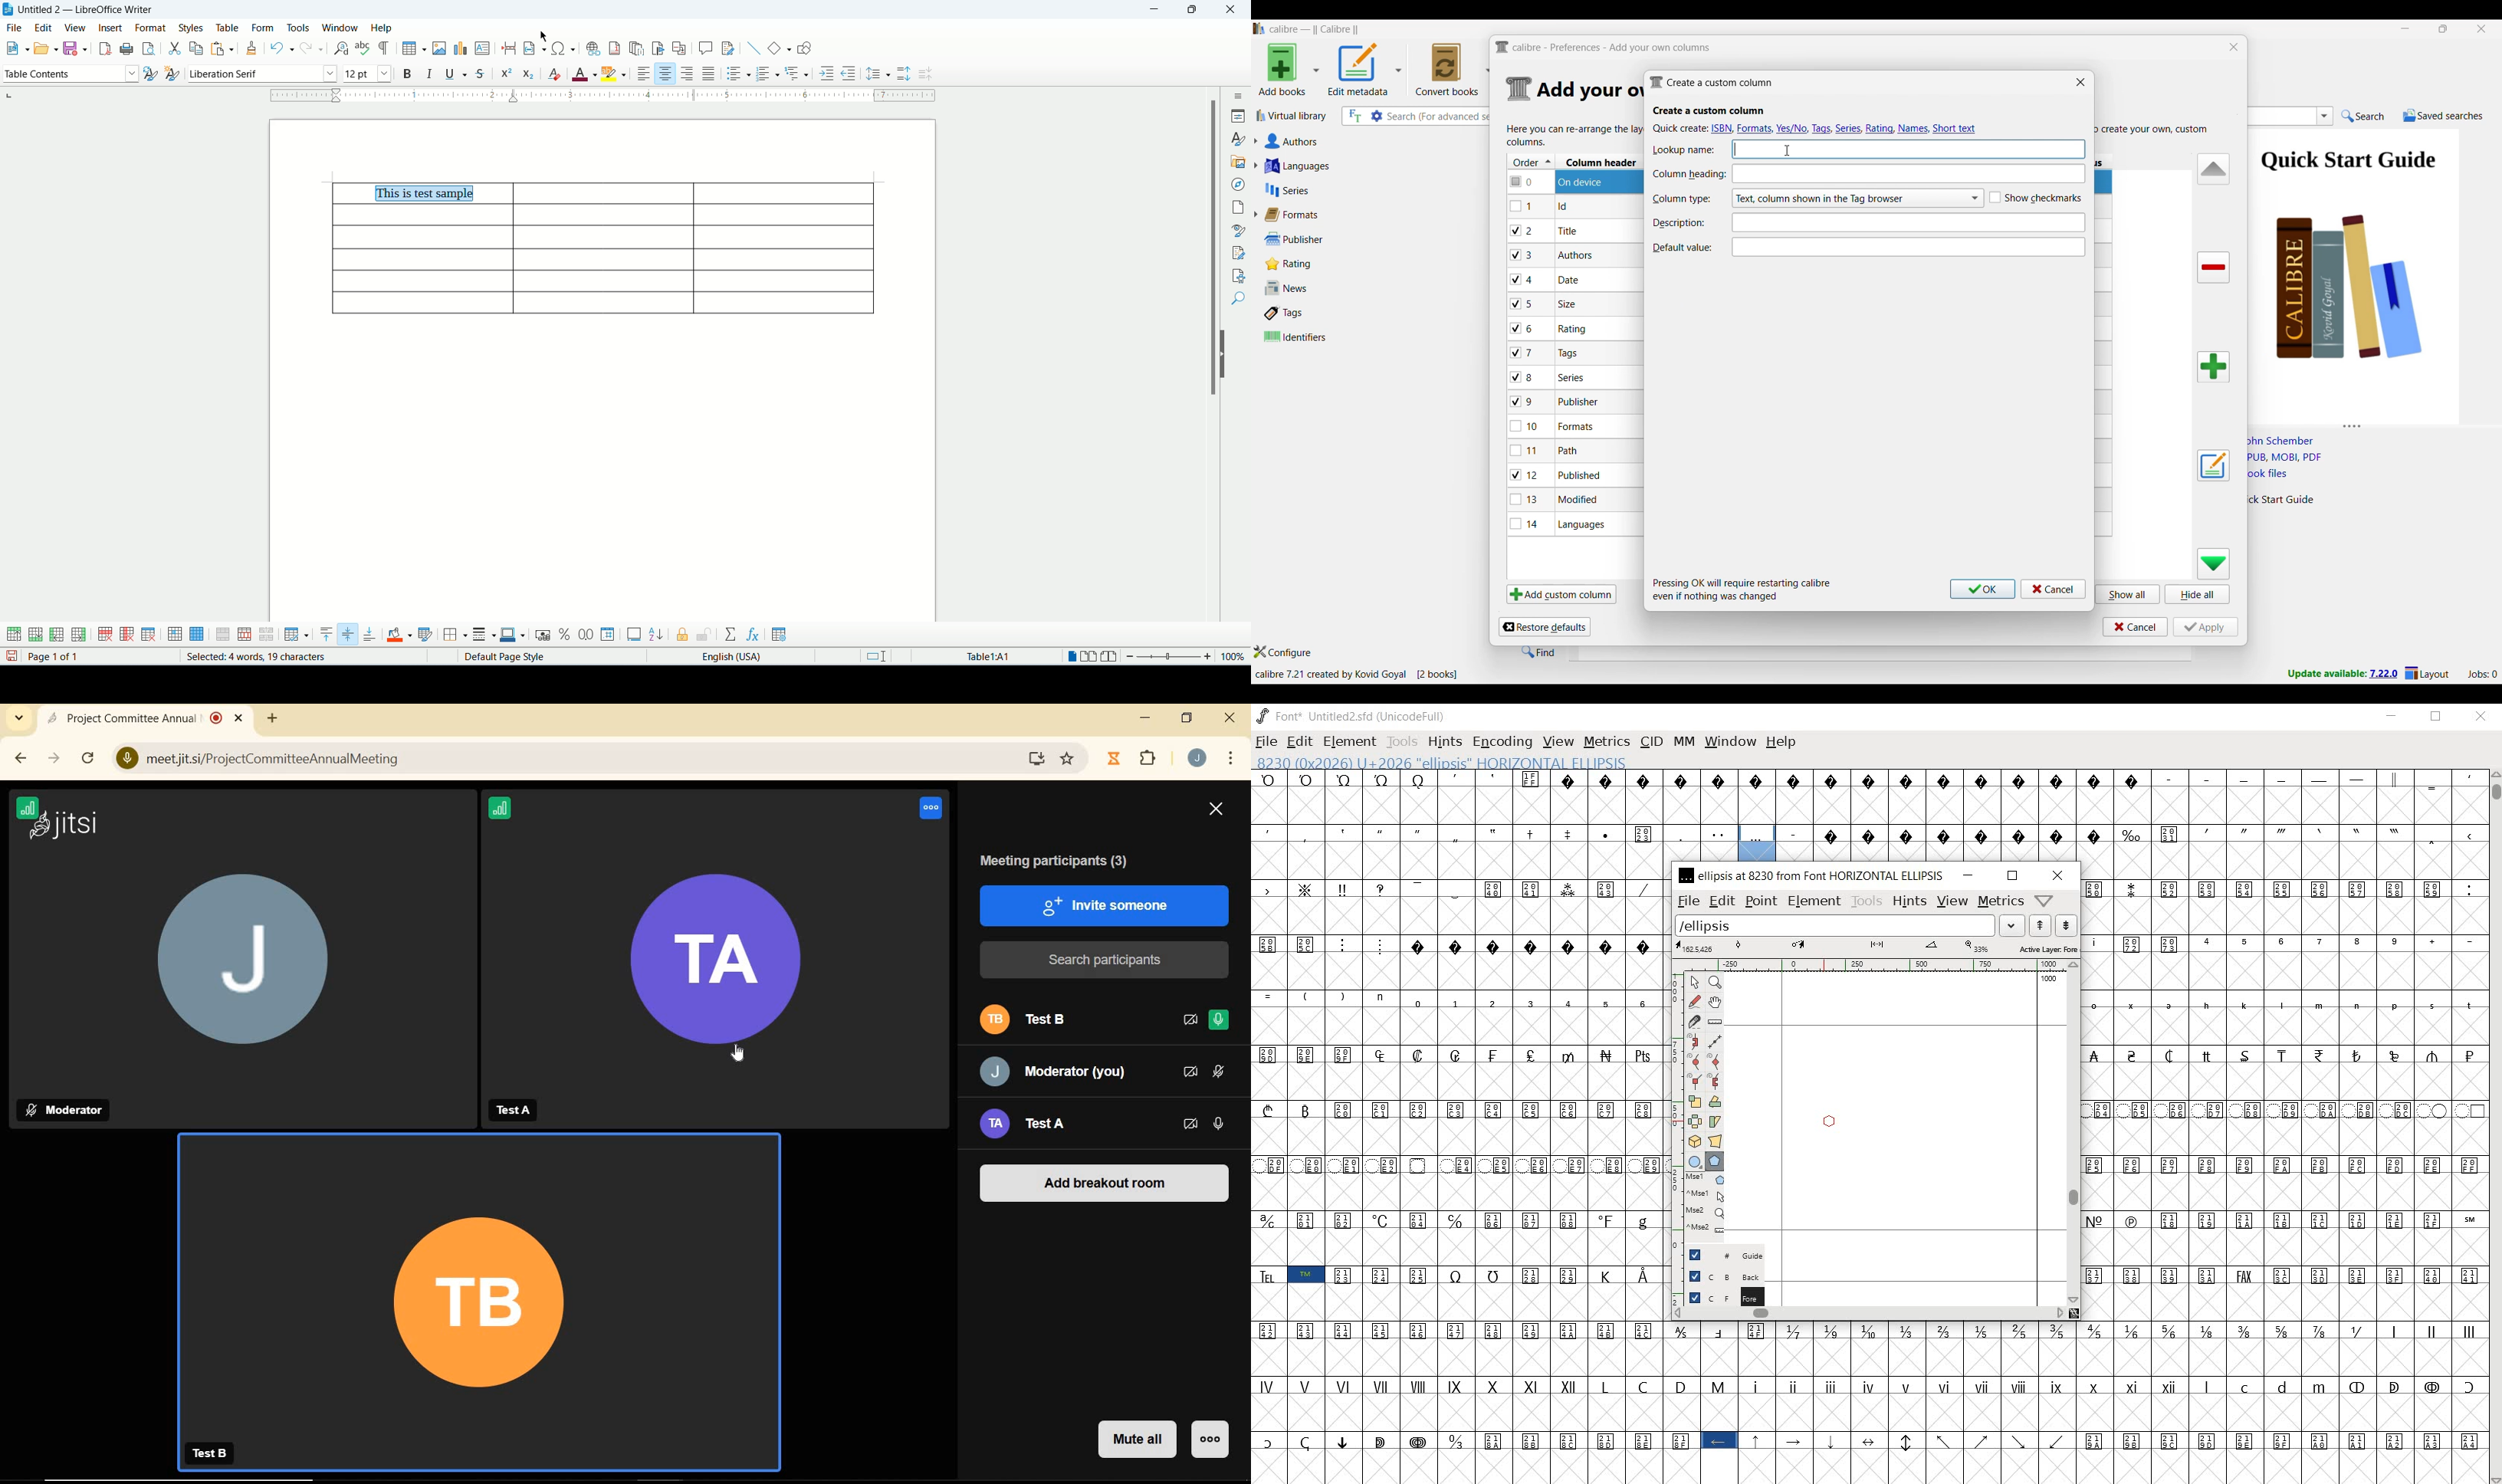 This screenshot has width=2520, height=1484. Describe the element at coordinates (2406, 29) in the screenshot. I see `Minimize` at that location.